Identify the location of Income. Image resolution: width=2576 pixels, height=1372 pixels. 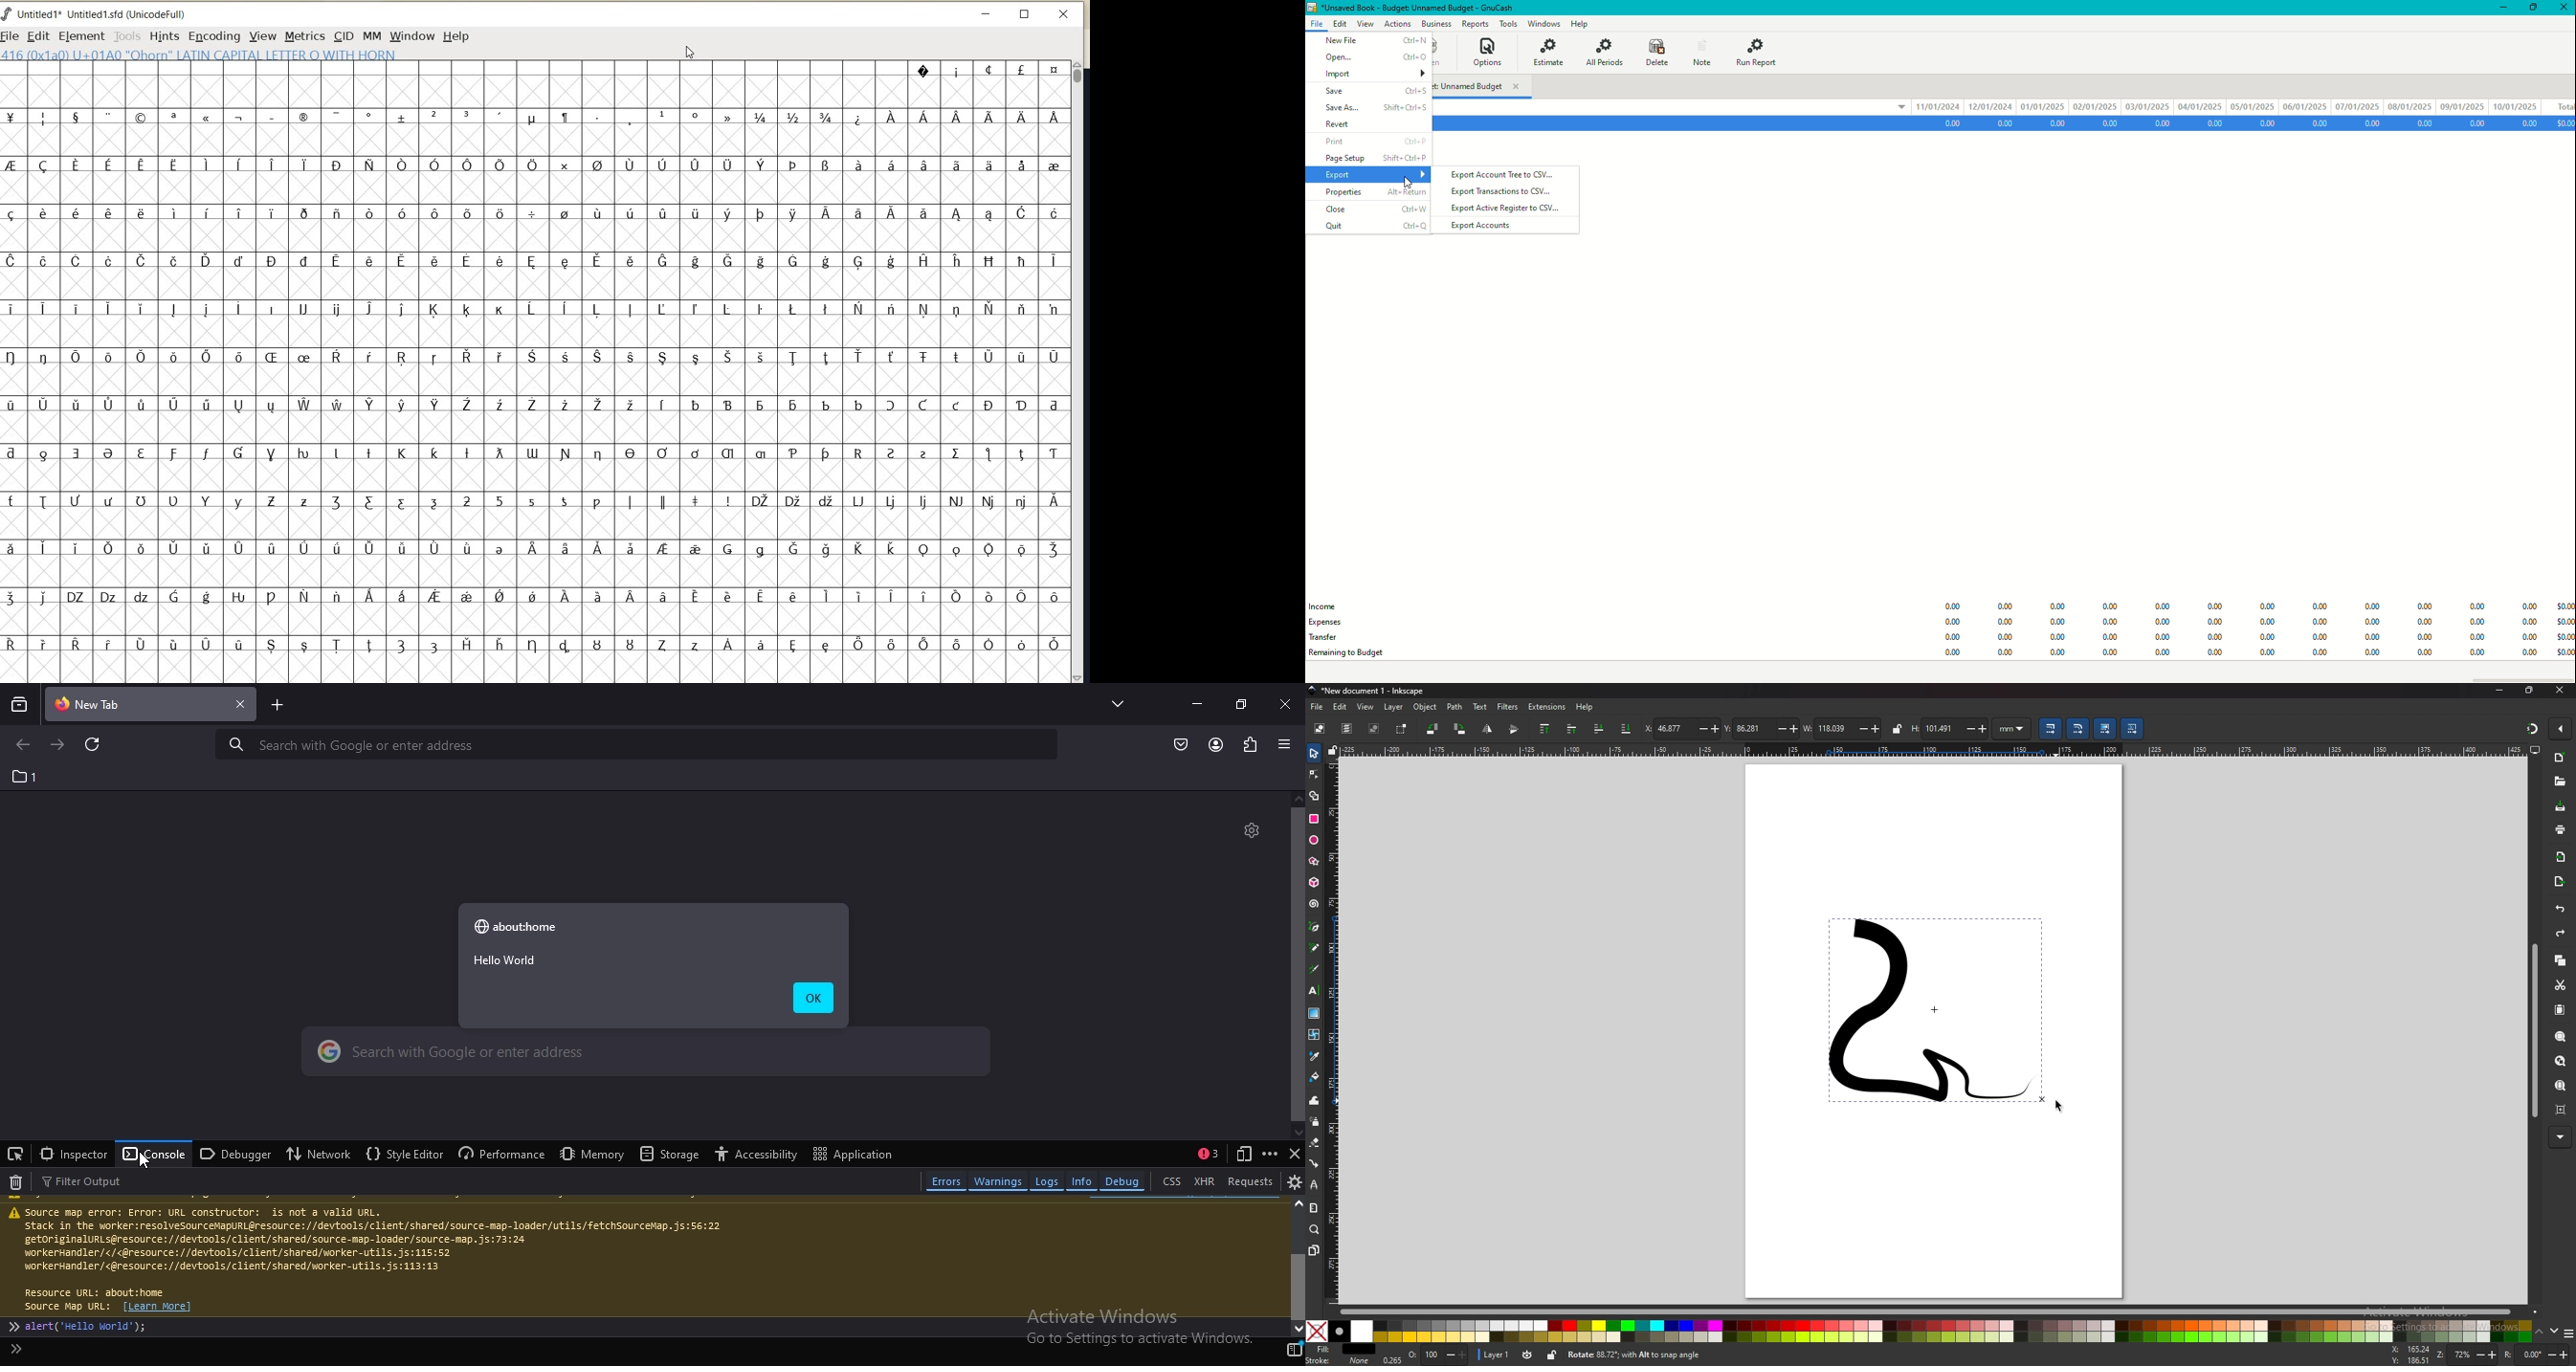
(1323, 605).